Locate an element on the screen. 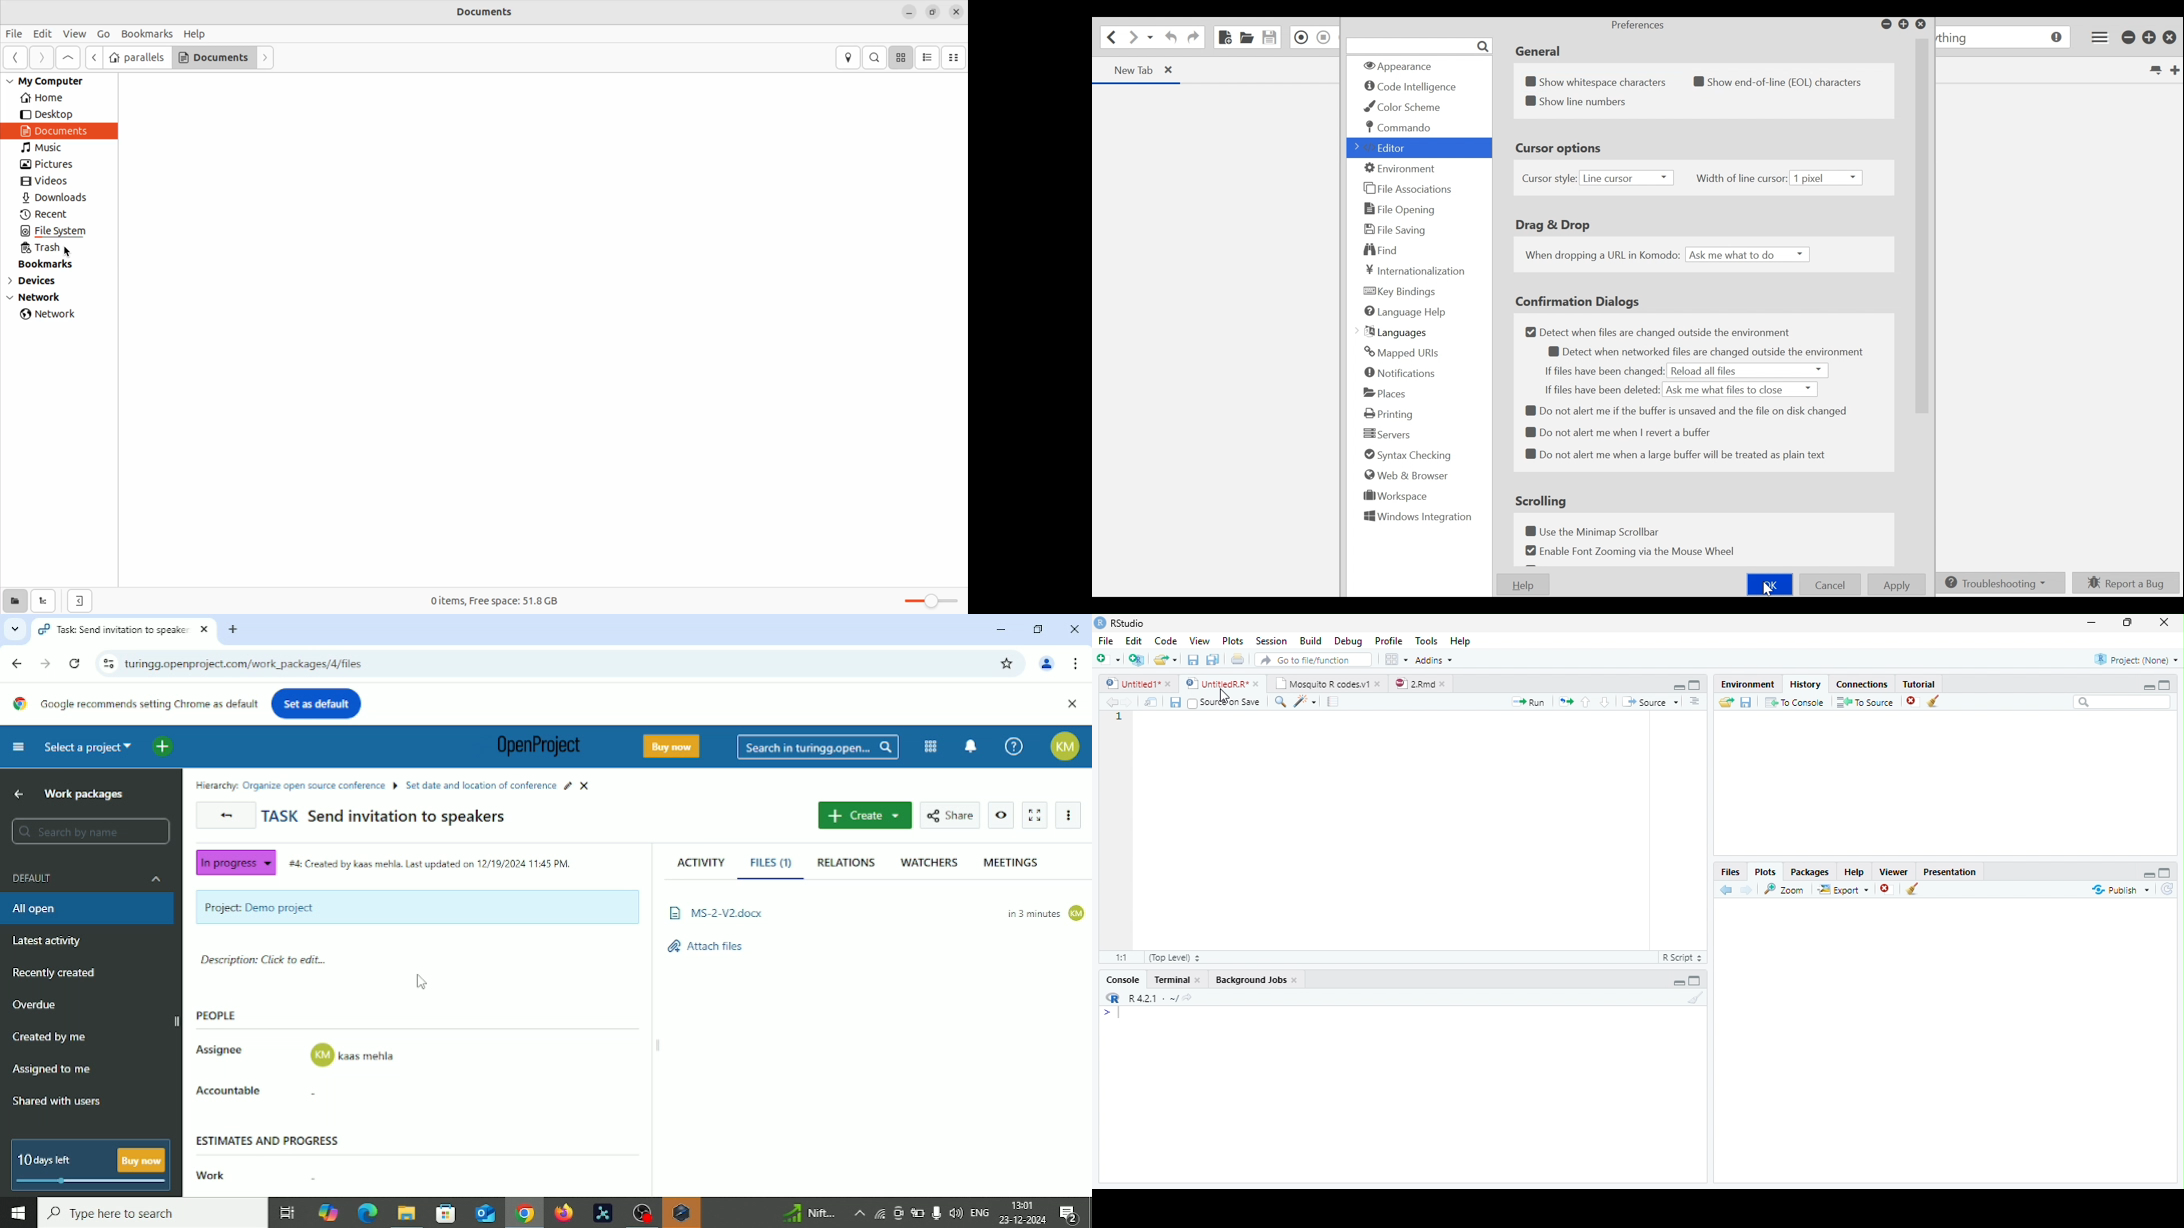 The image size is (2184, 1232). History is located at coordinates (1806, 683).